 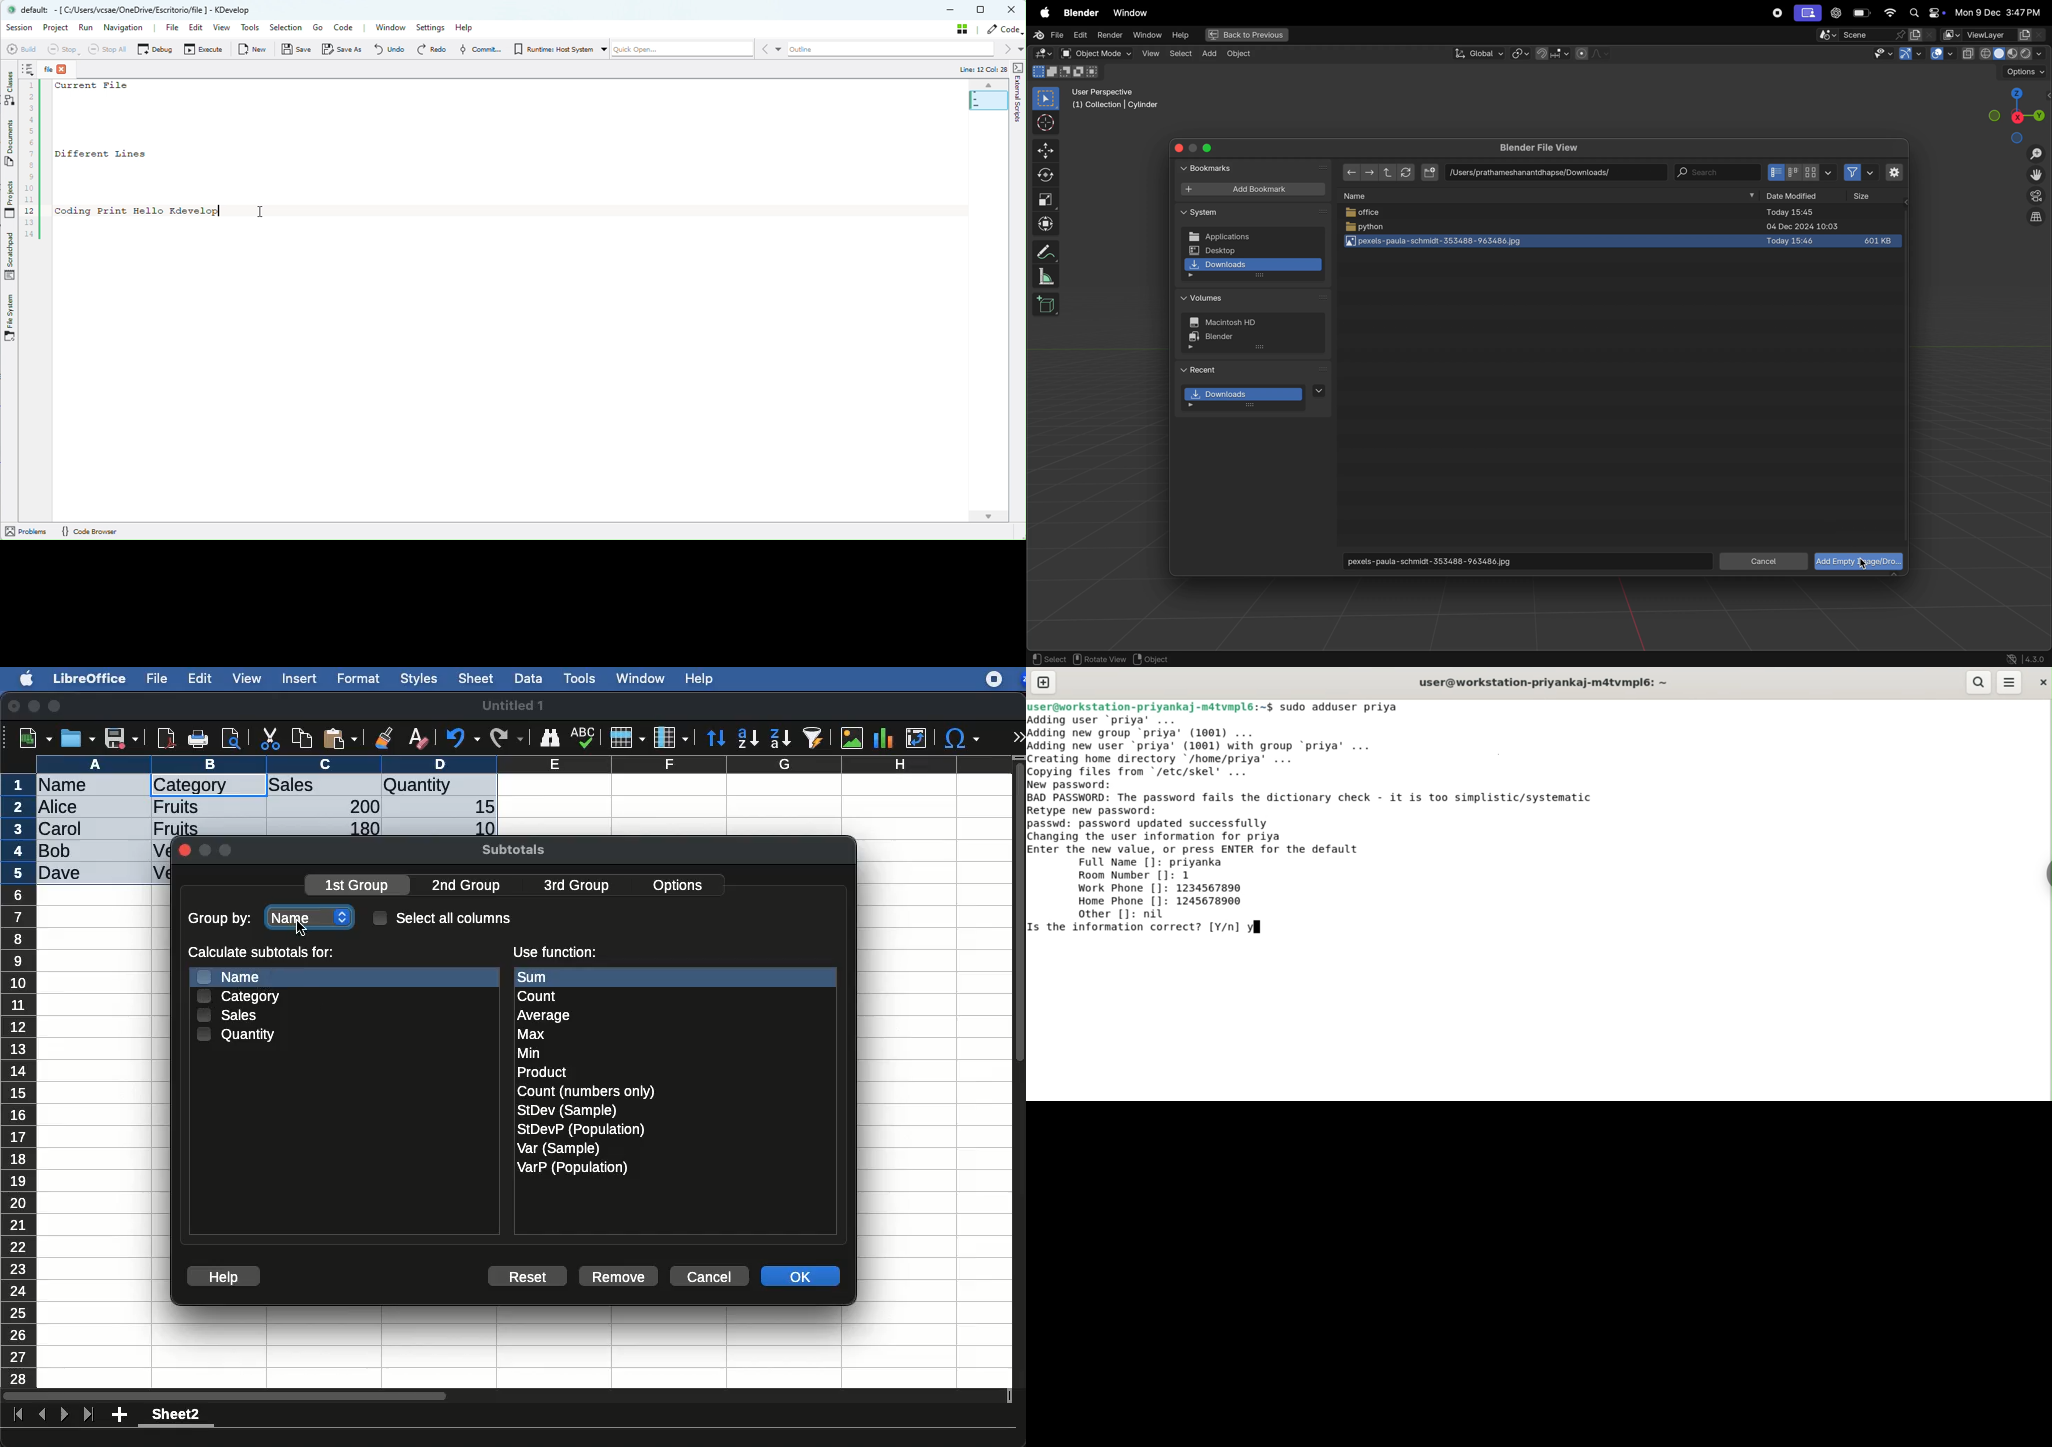 I want to click on clear formatting, so click(x=417, y=739).